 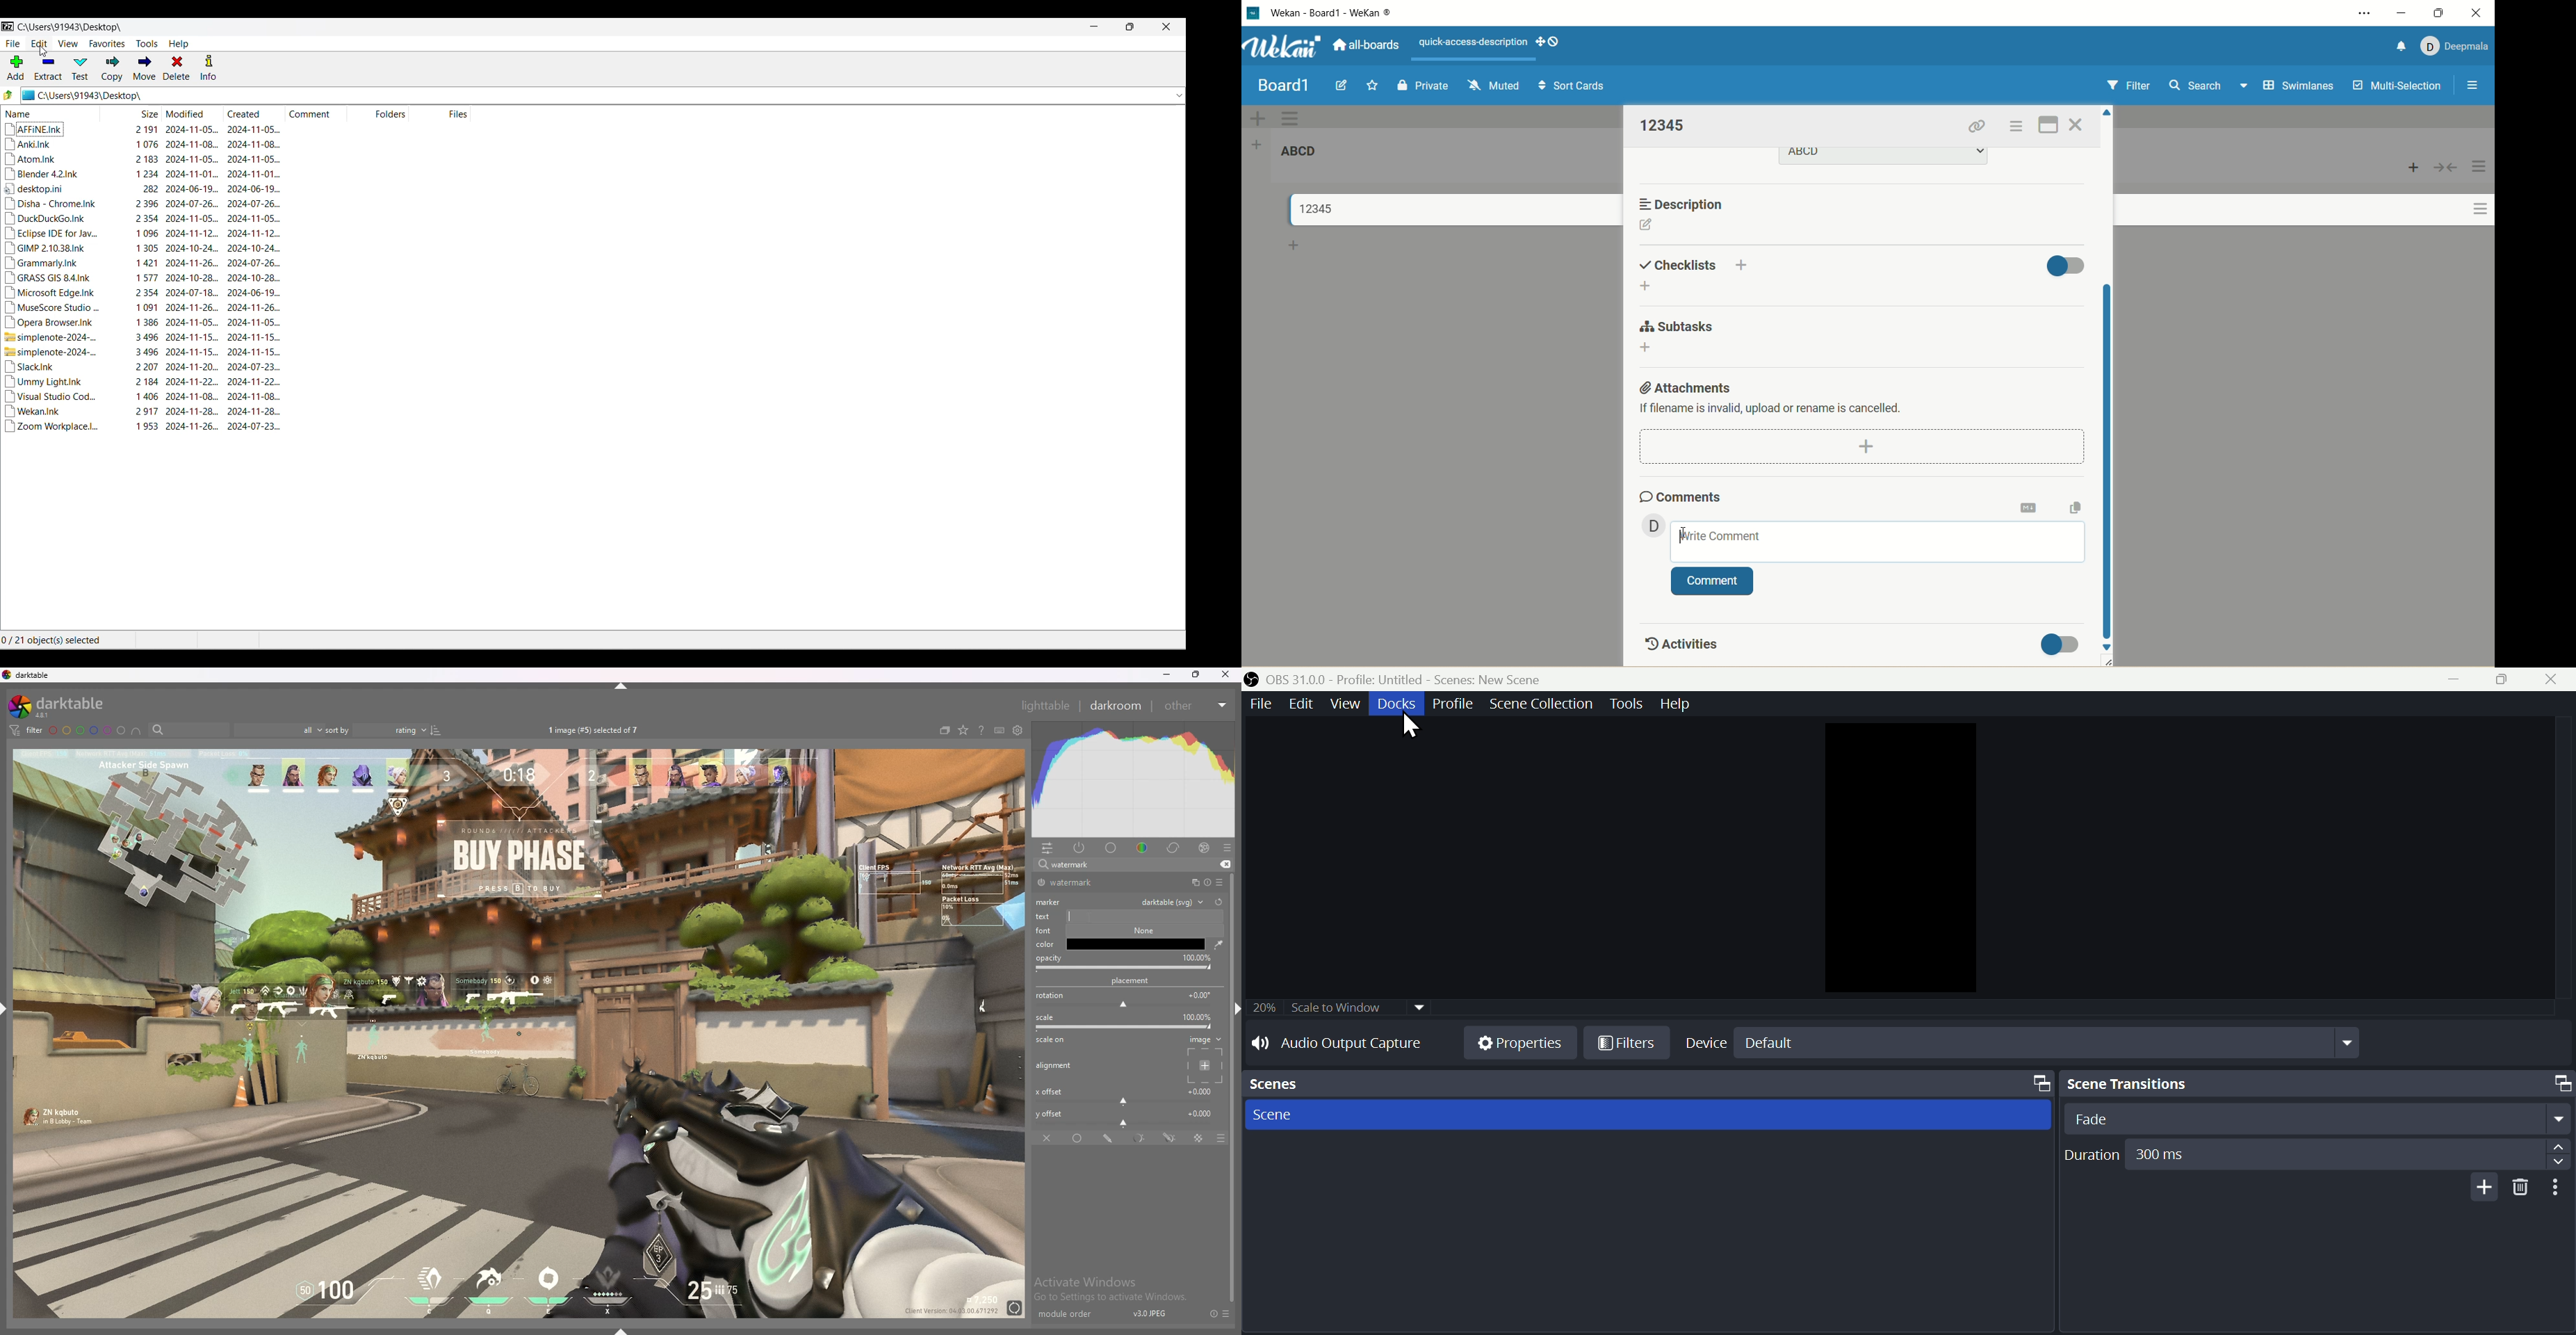 I want to click on correct, so click(x=1174, y=847).